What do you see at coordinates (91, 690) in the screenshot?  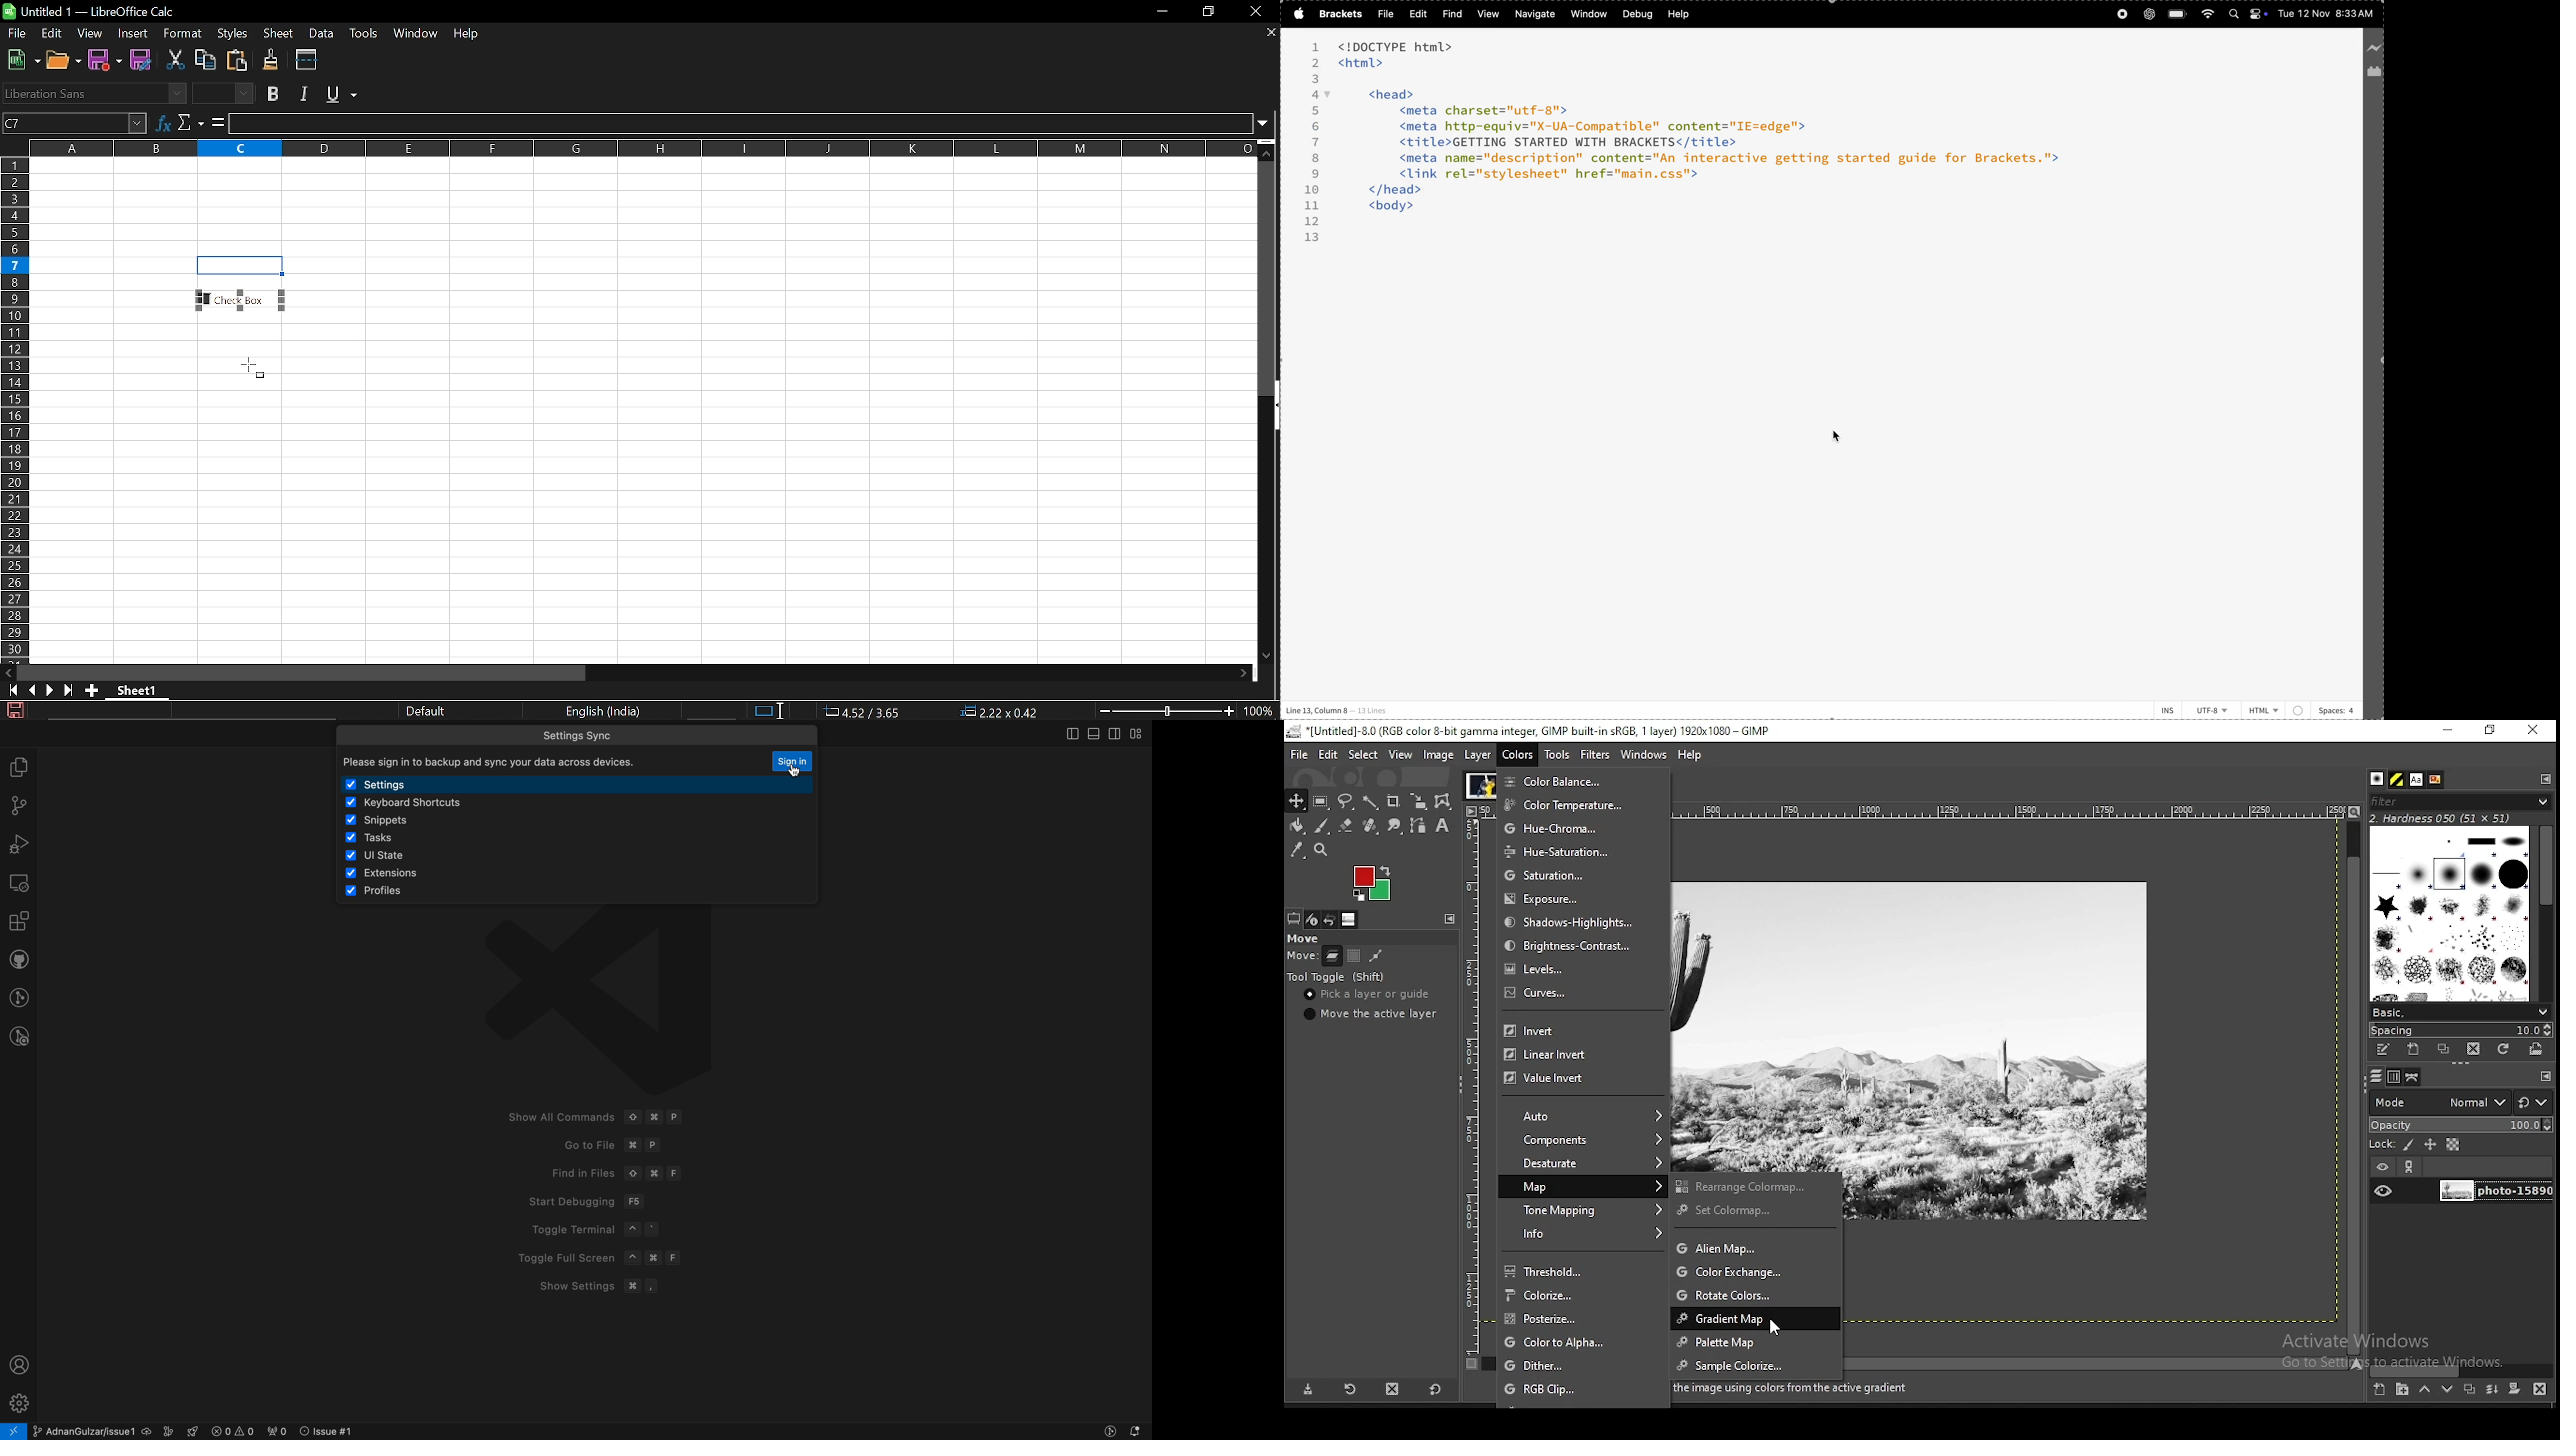 I see `Add sheet` at bounding box center [91, 690].